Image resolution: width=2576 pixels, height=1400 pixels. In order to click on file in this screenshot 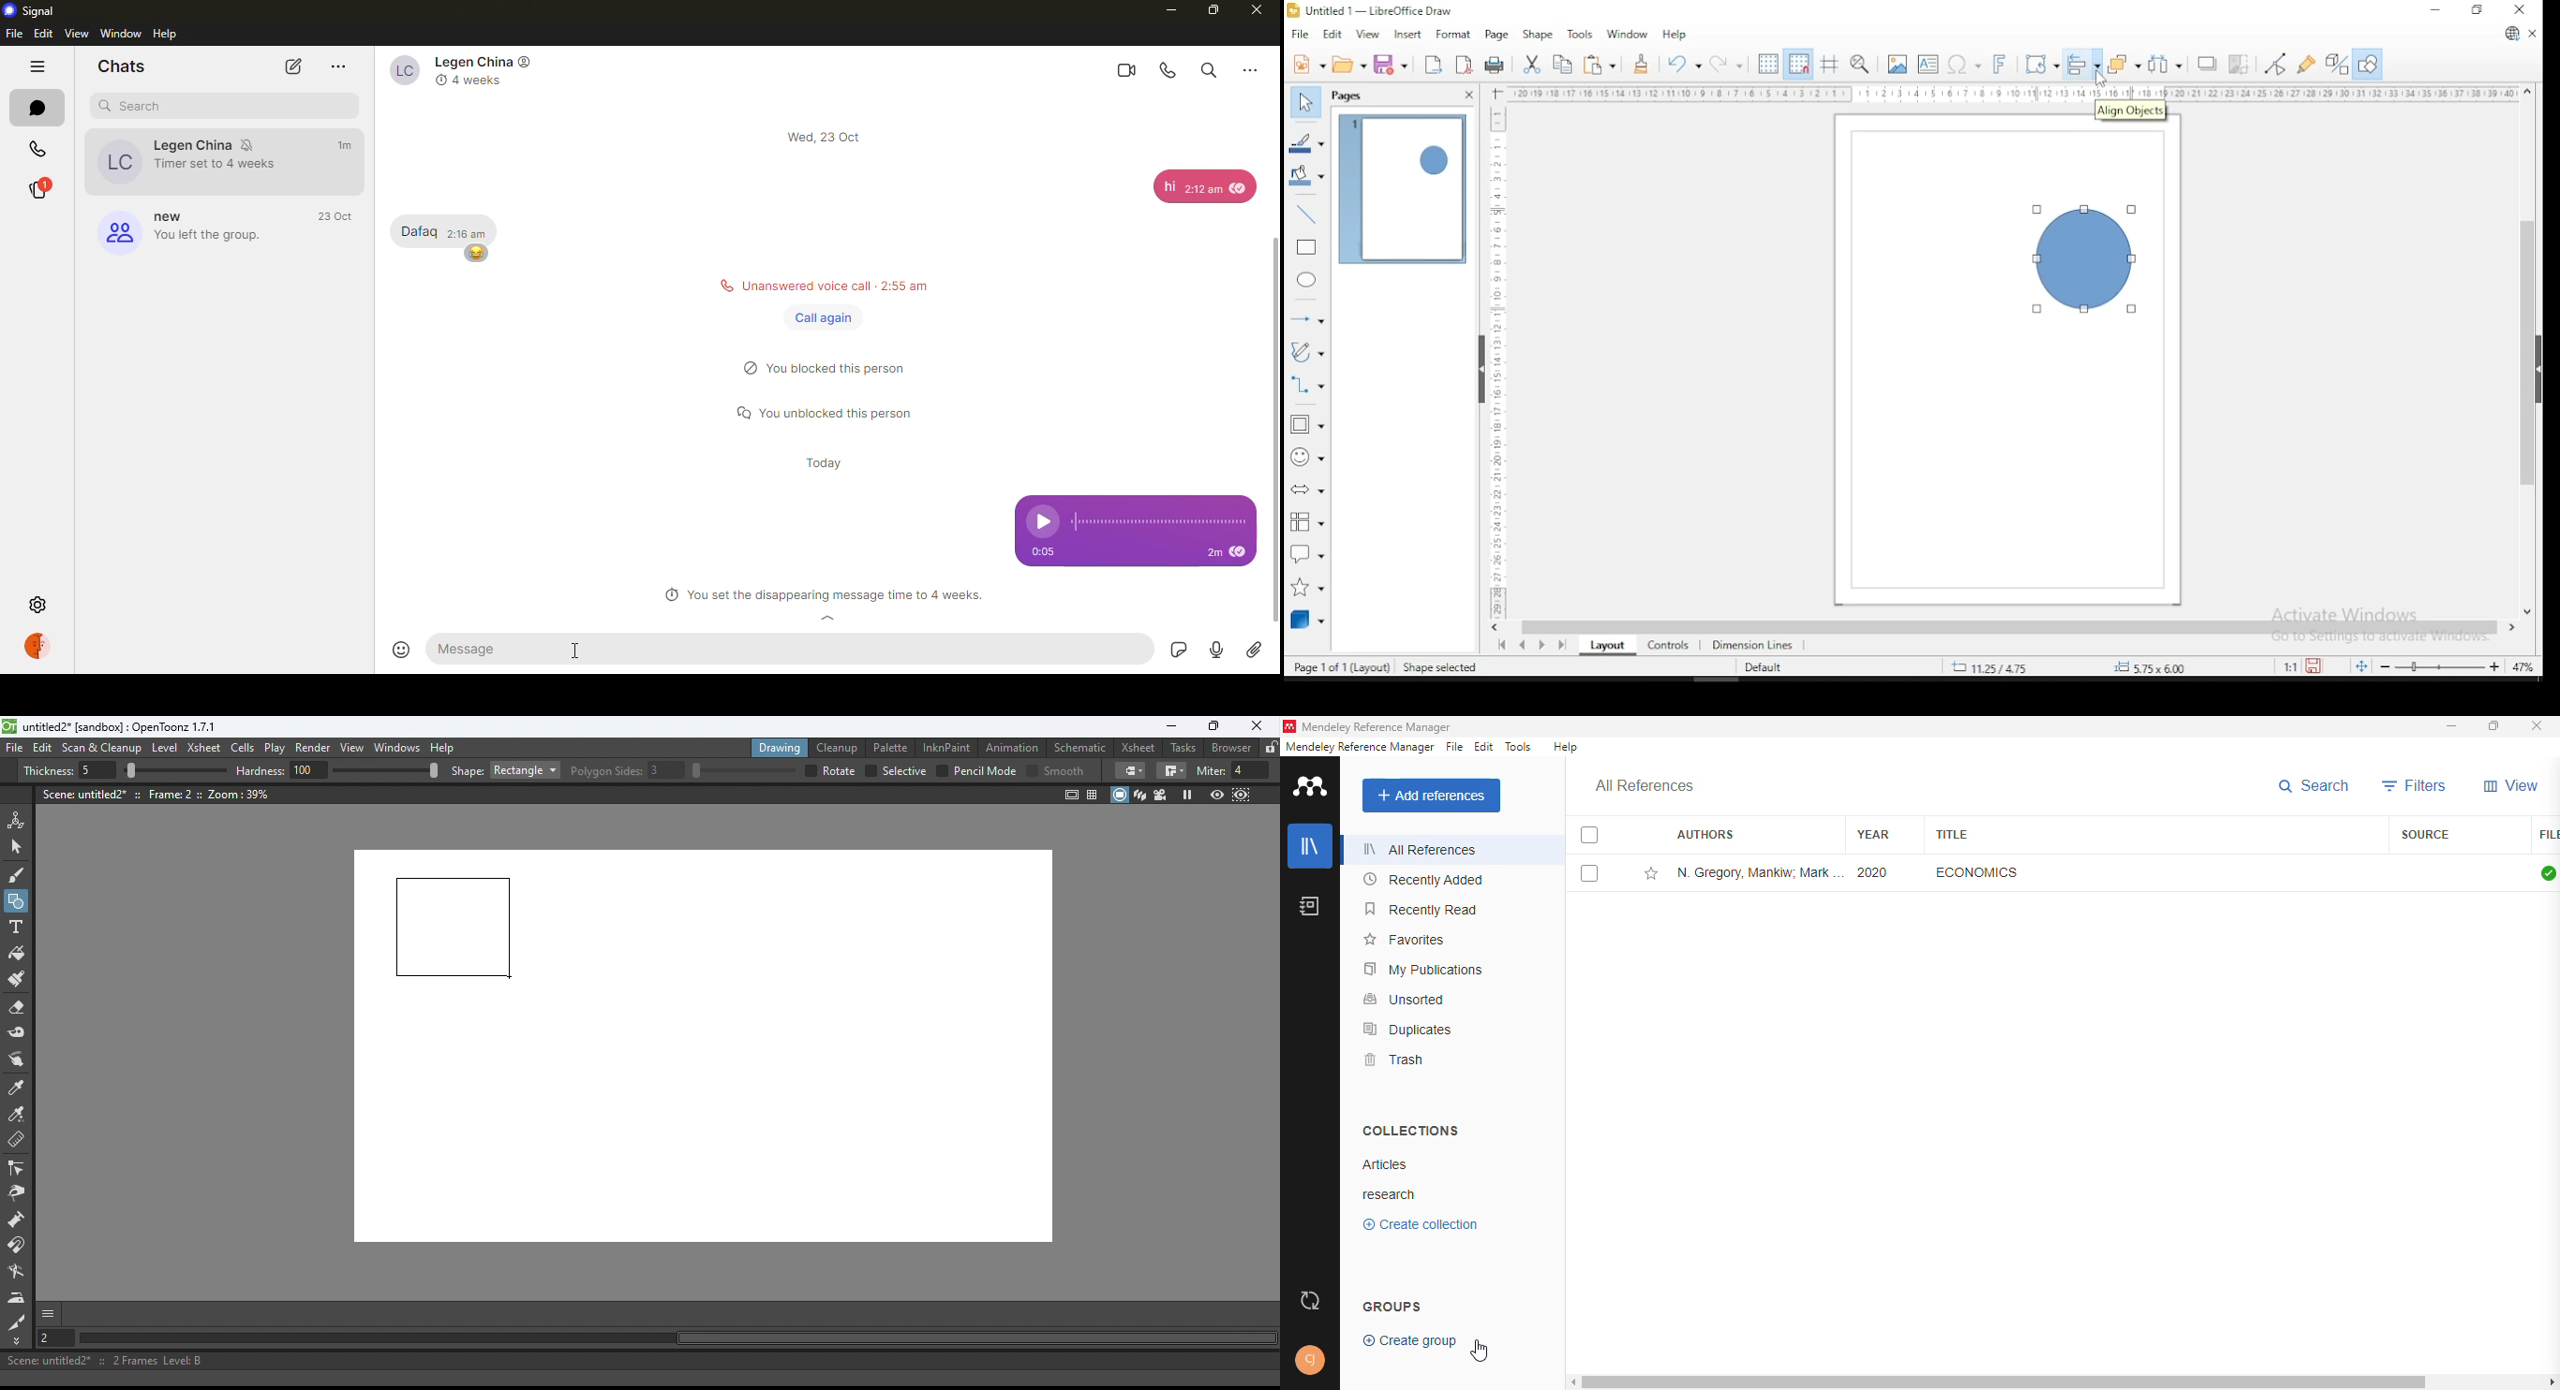, I will do `click(1454, 746)`.